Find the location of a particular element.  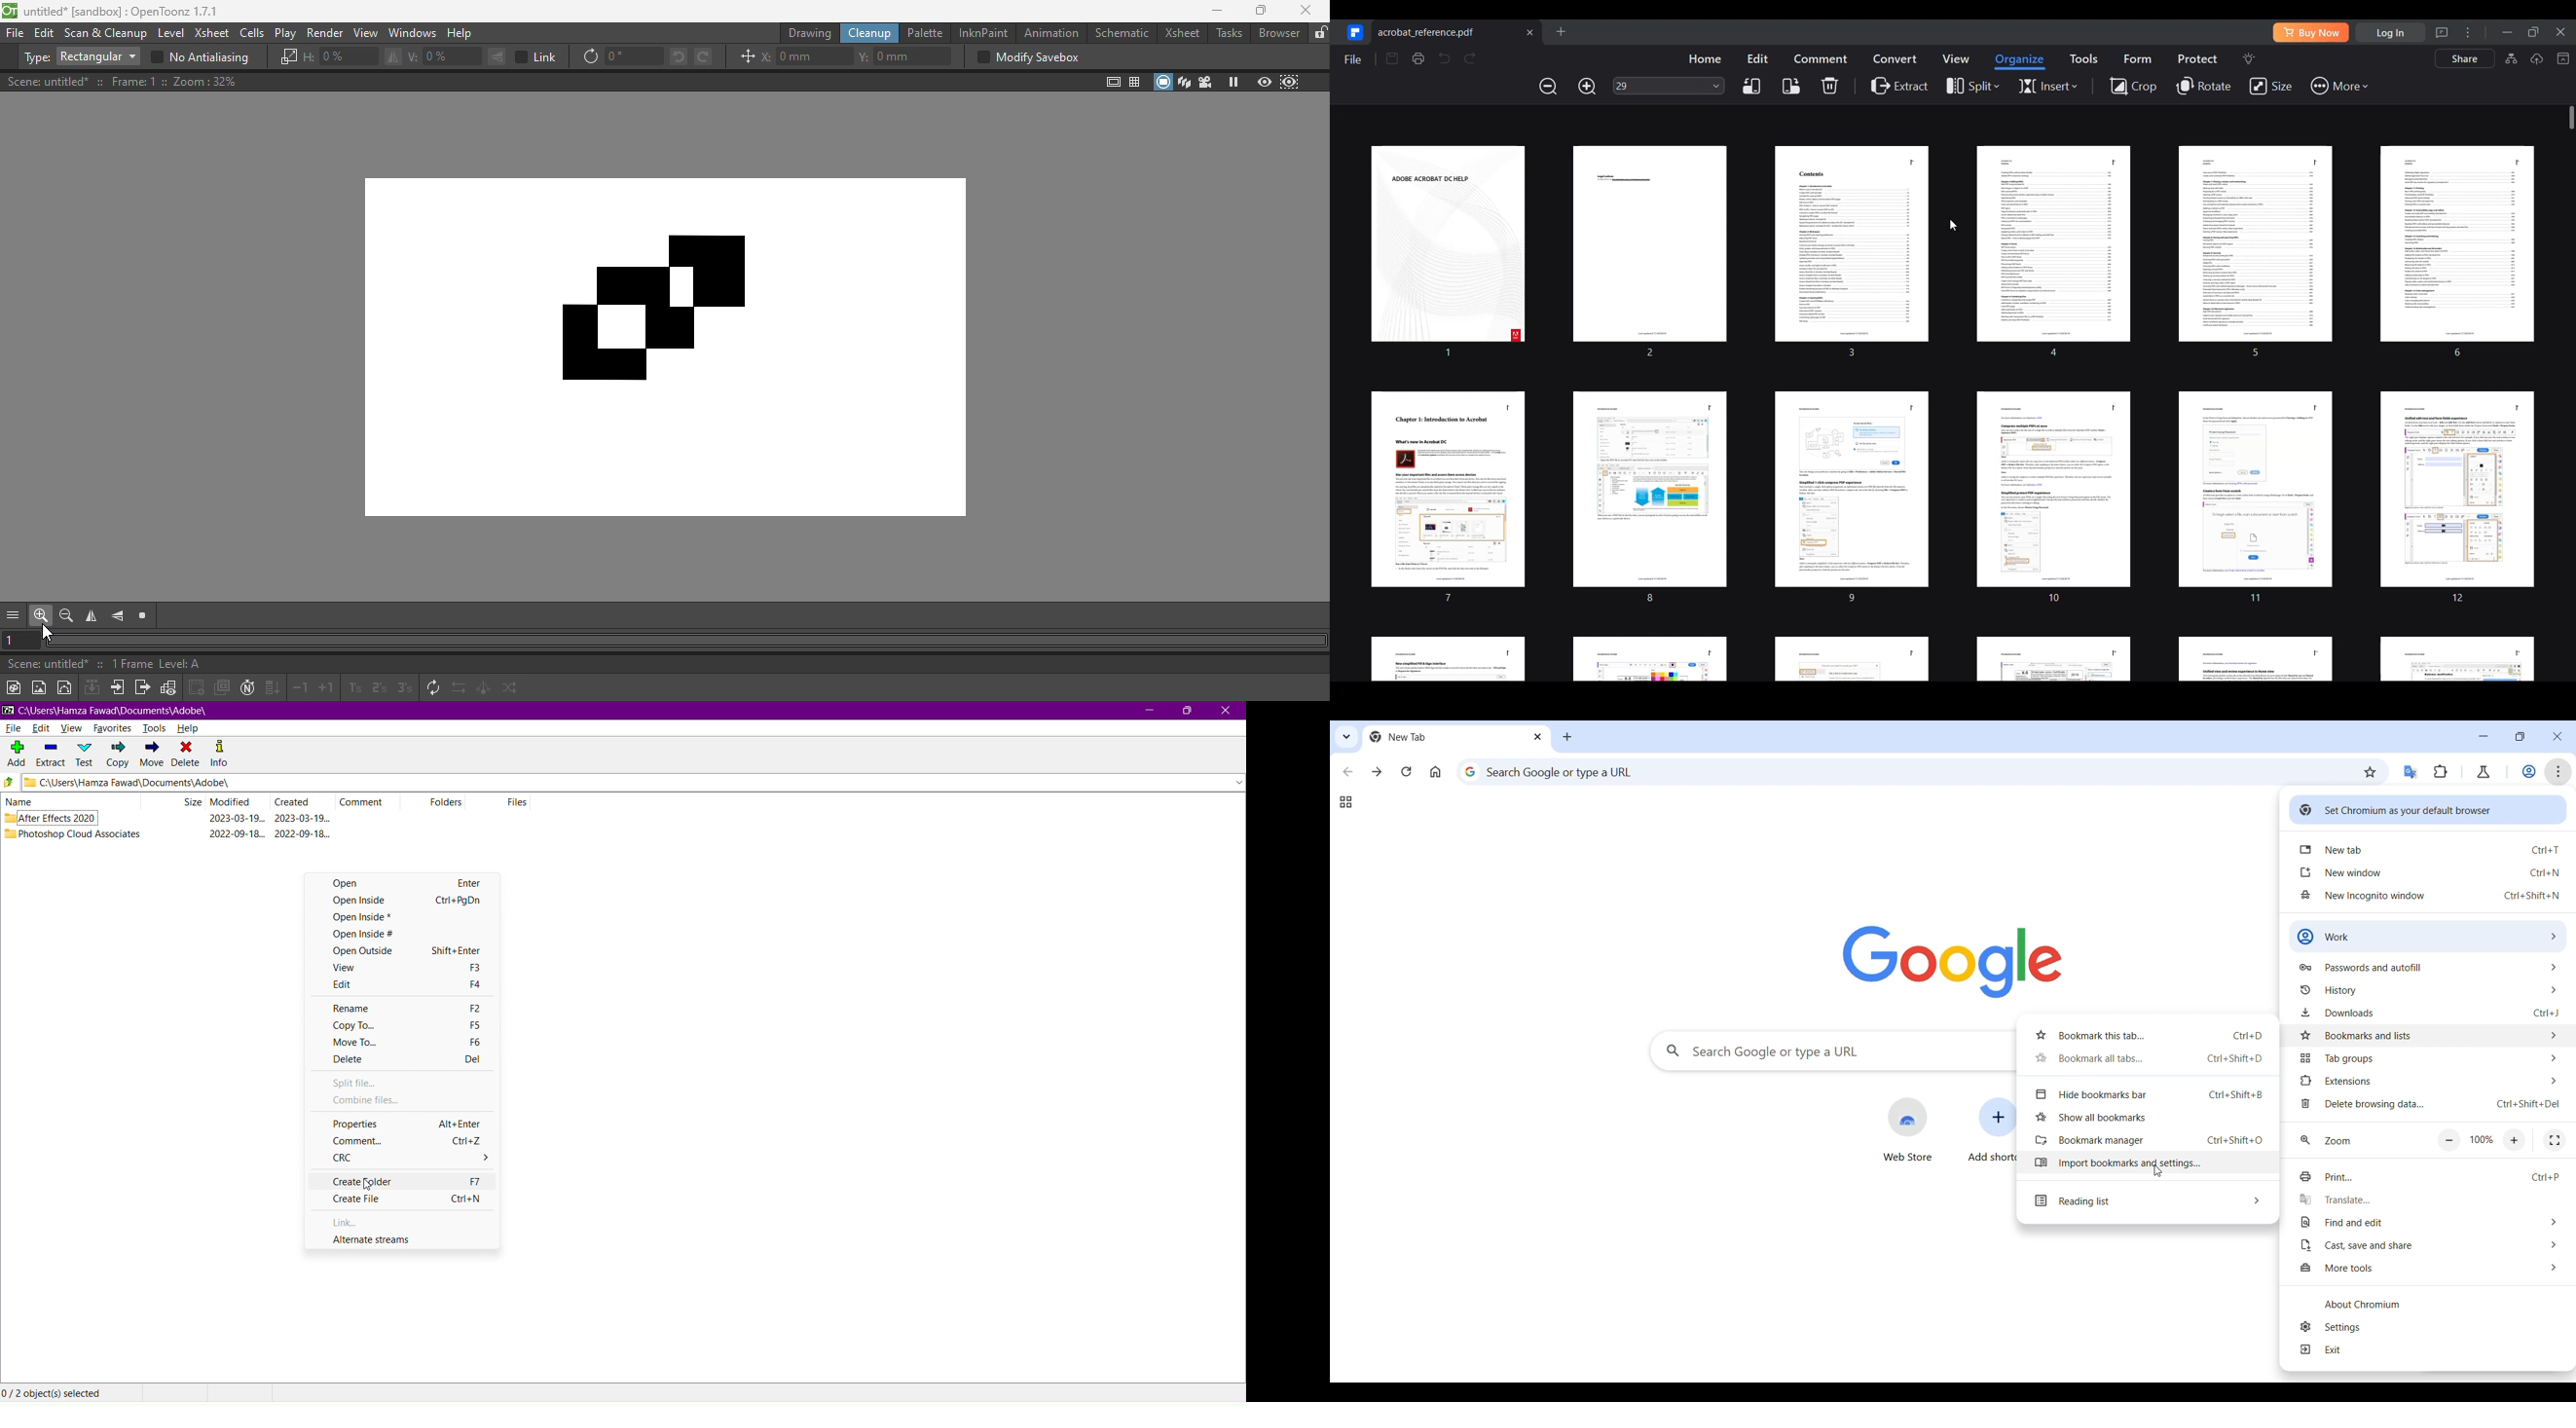

Open sub-Xsheet is located at coordinates (116, 687).